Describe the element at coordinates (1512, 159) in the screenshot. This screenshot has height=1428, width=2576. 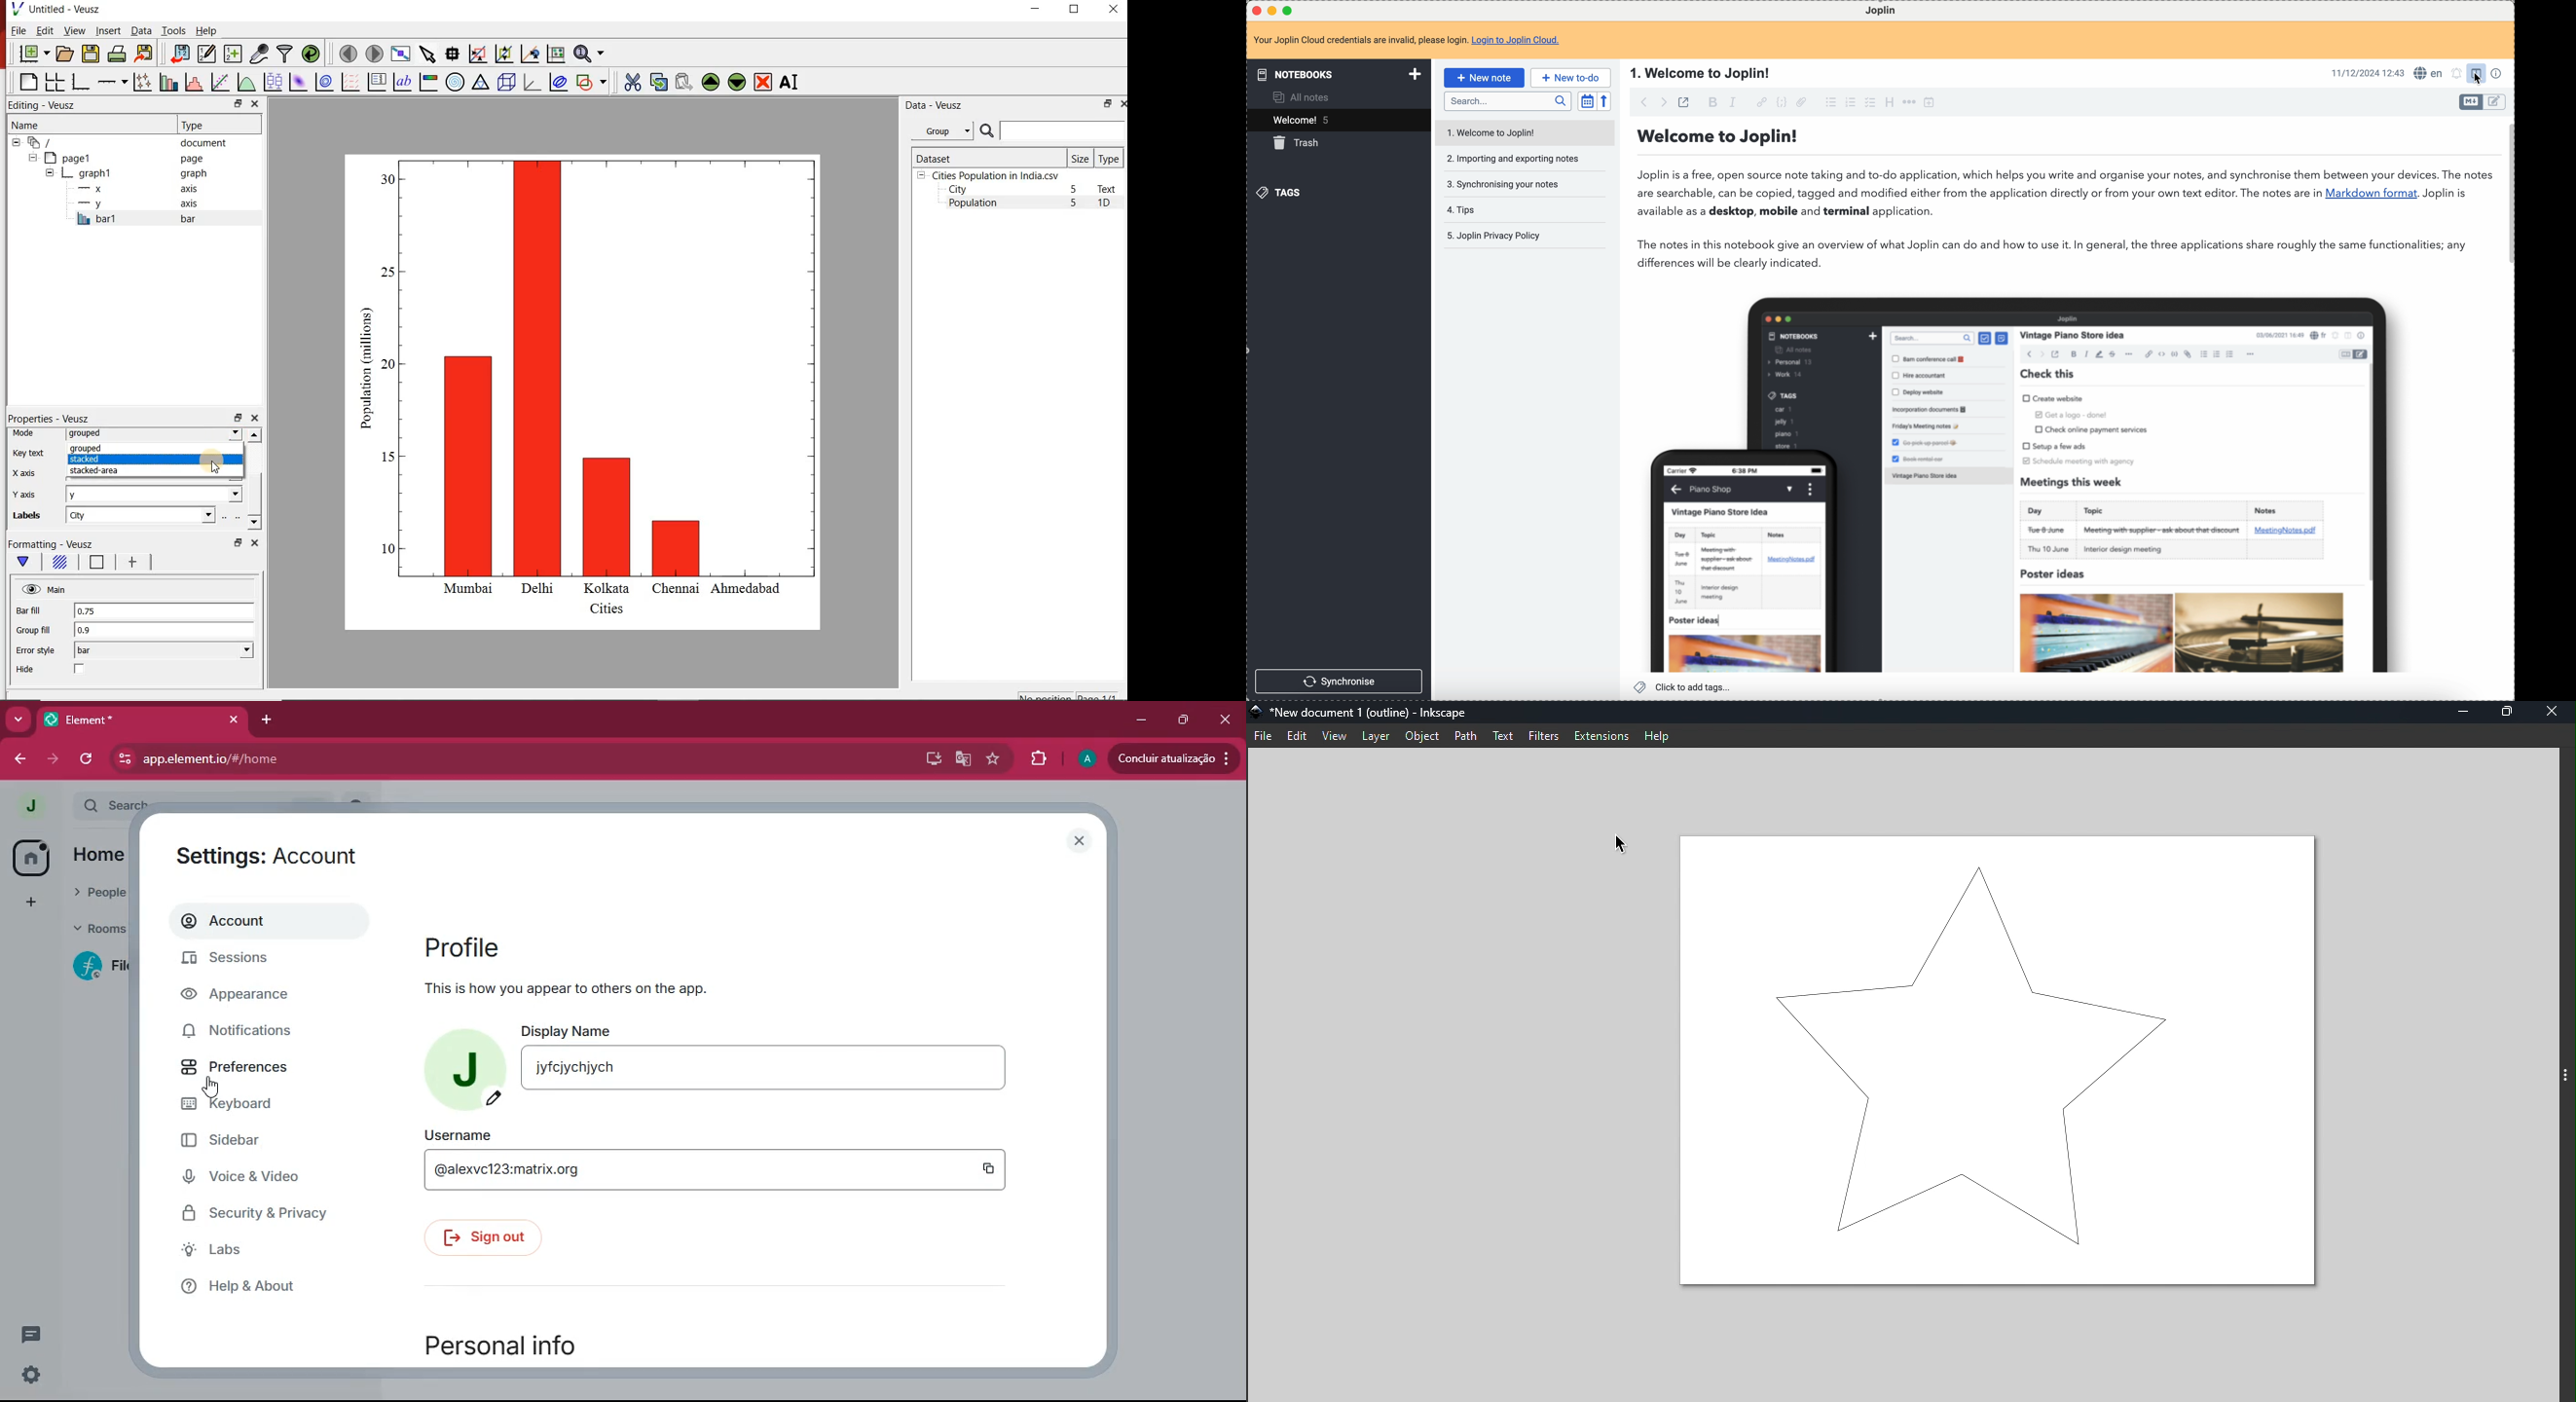
I see `importing and exporting notes` at that location.